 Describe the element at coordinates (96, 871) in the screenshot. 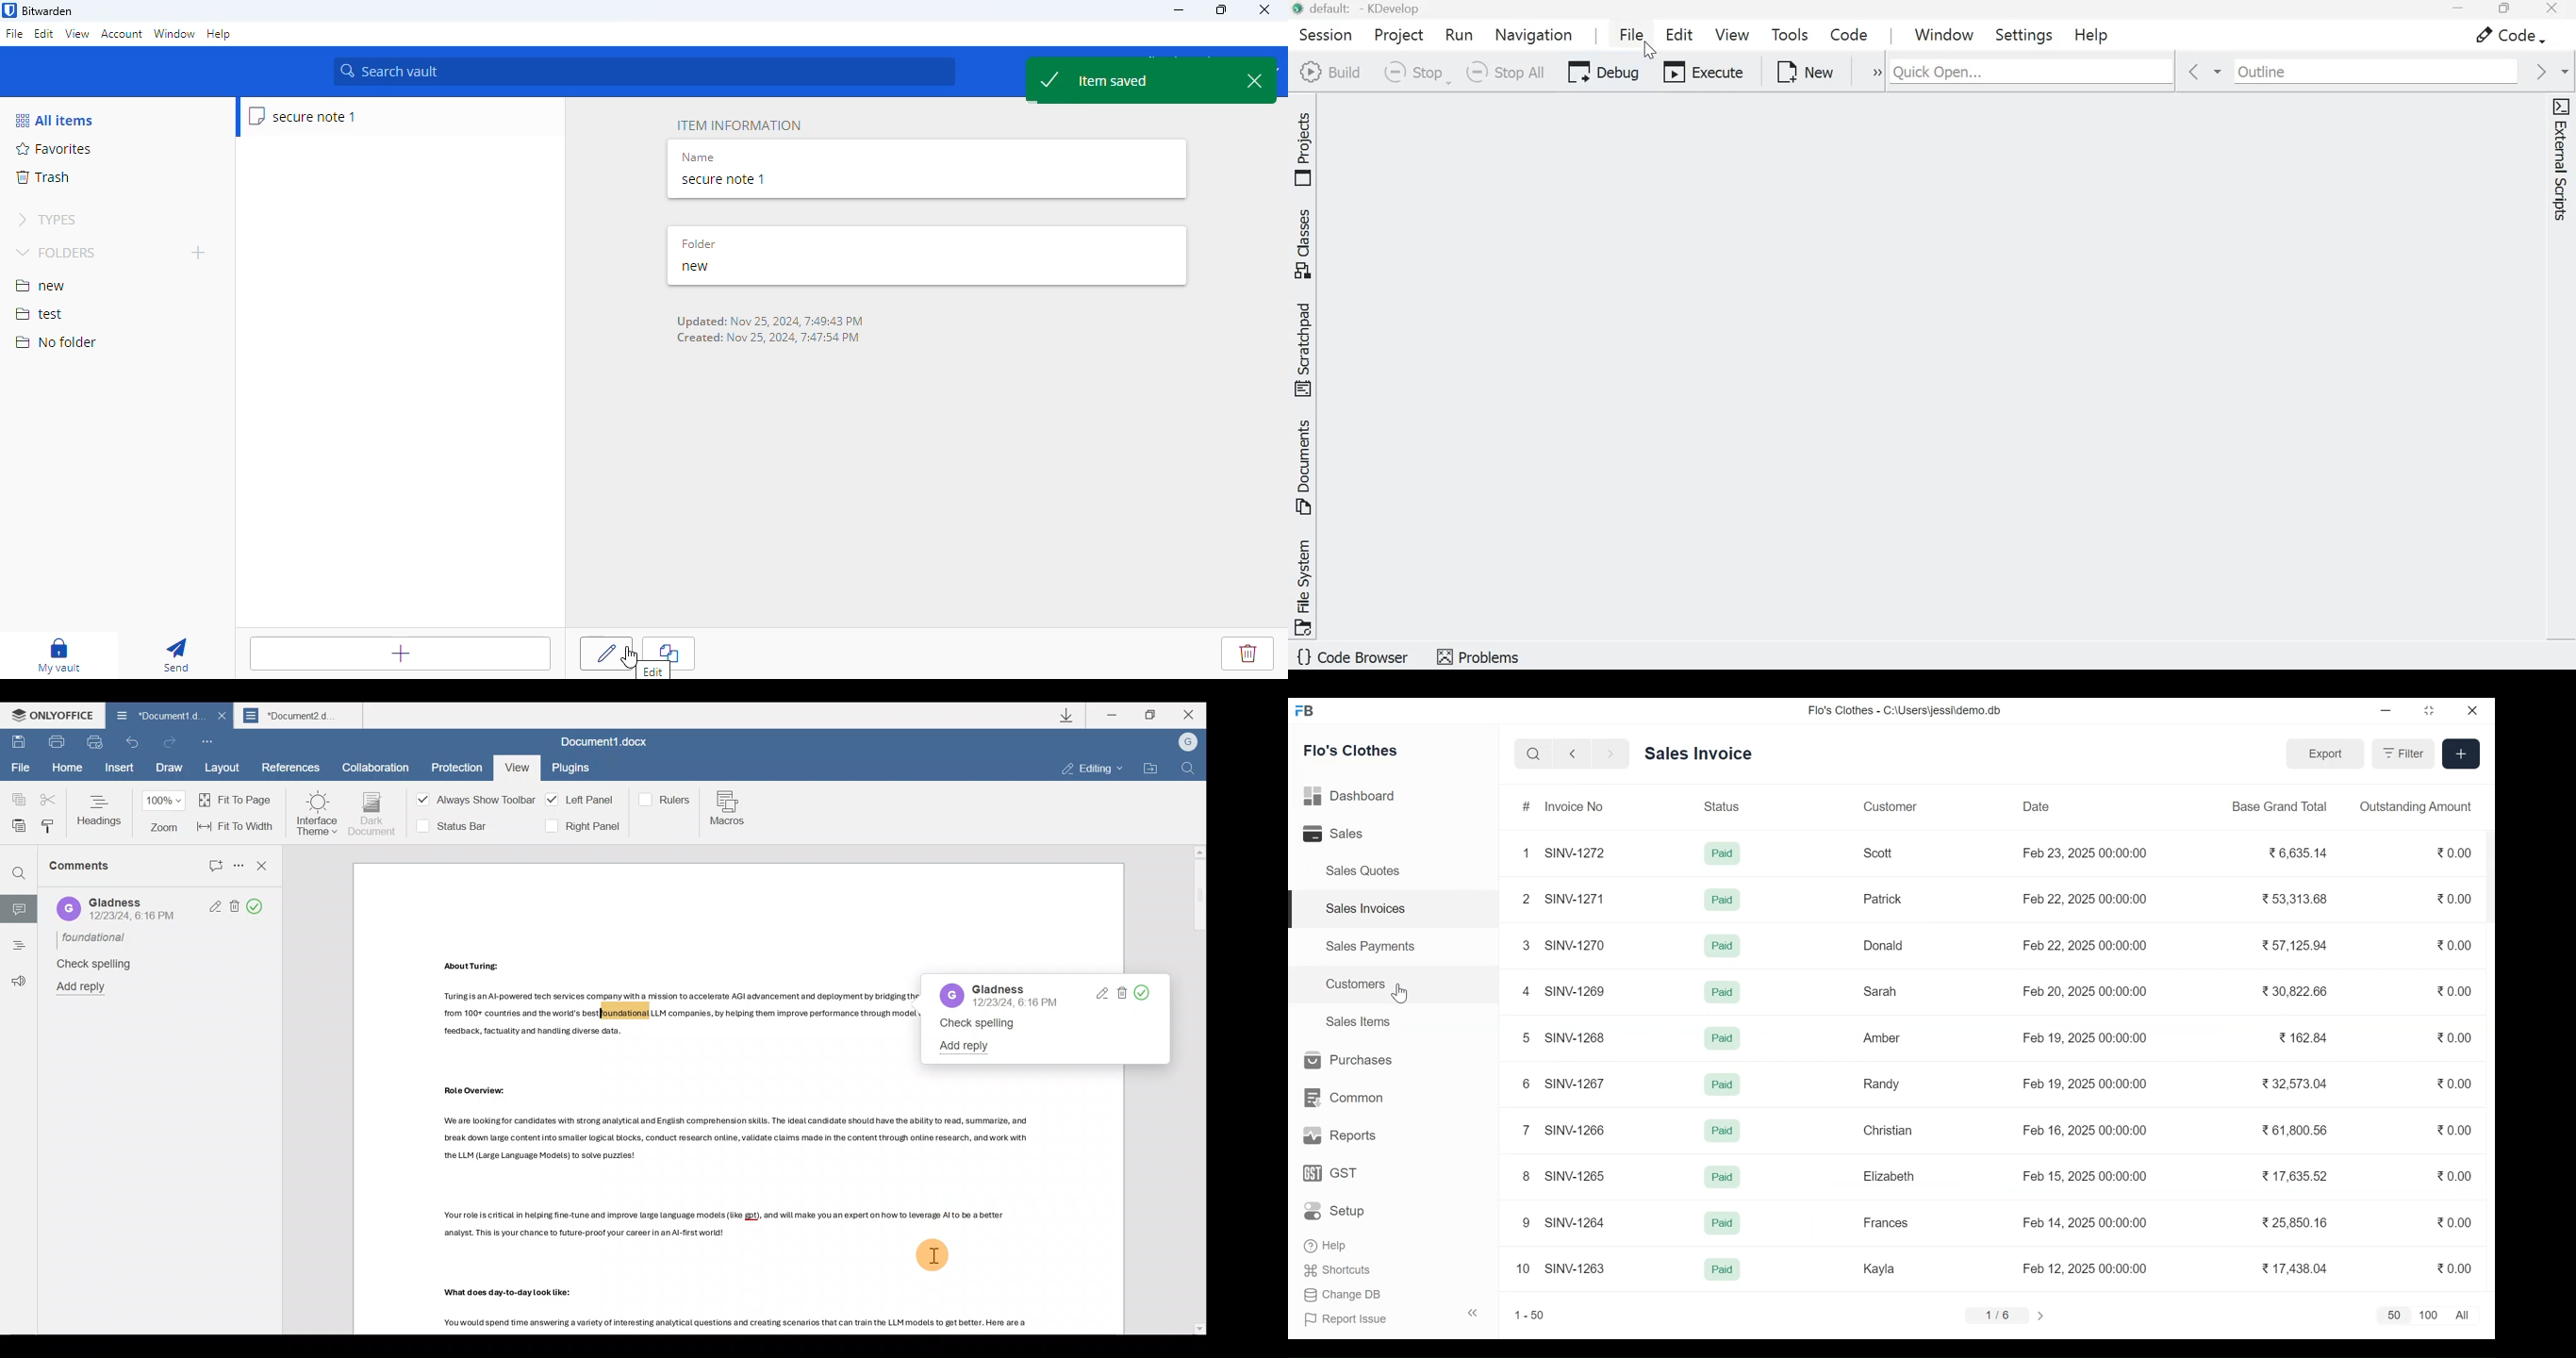

I see `Comments` at that location.